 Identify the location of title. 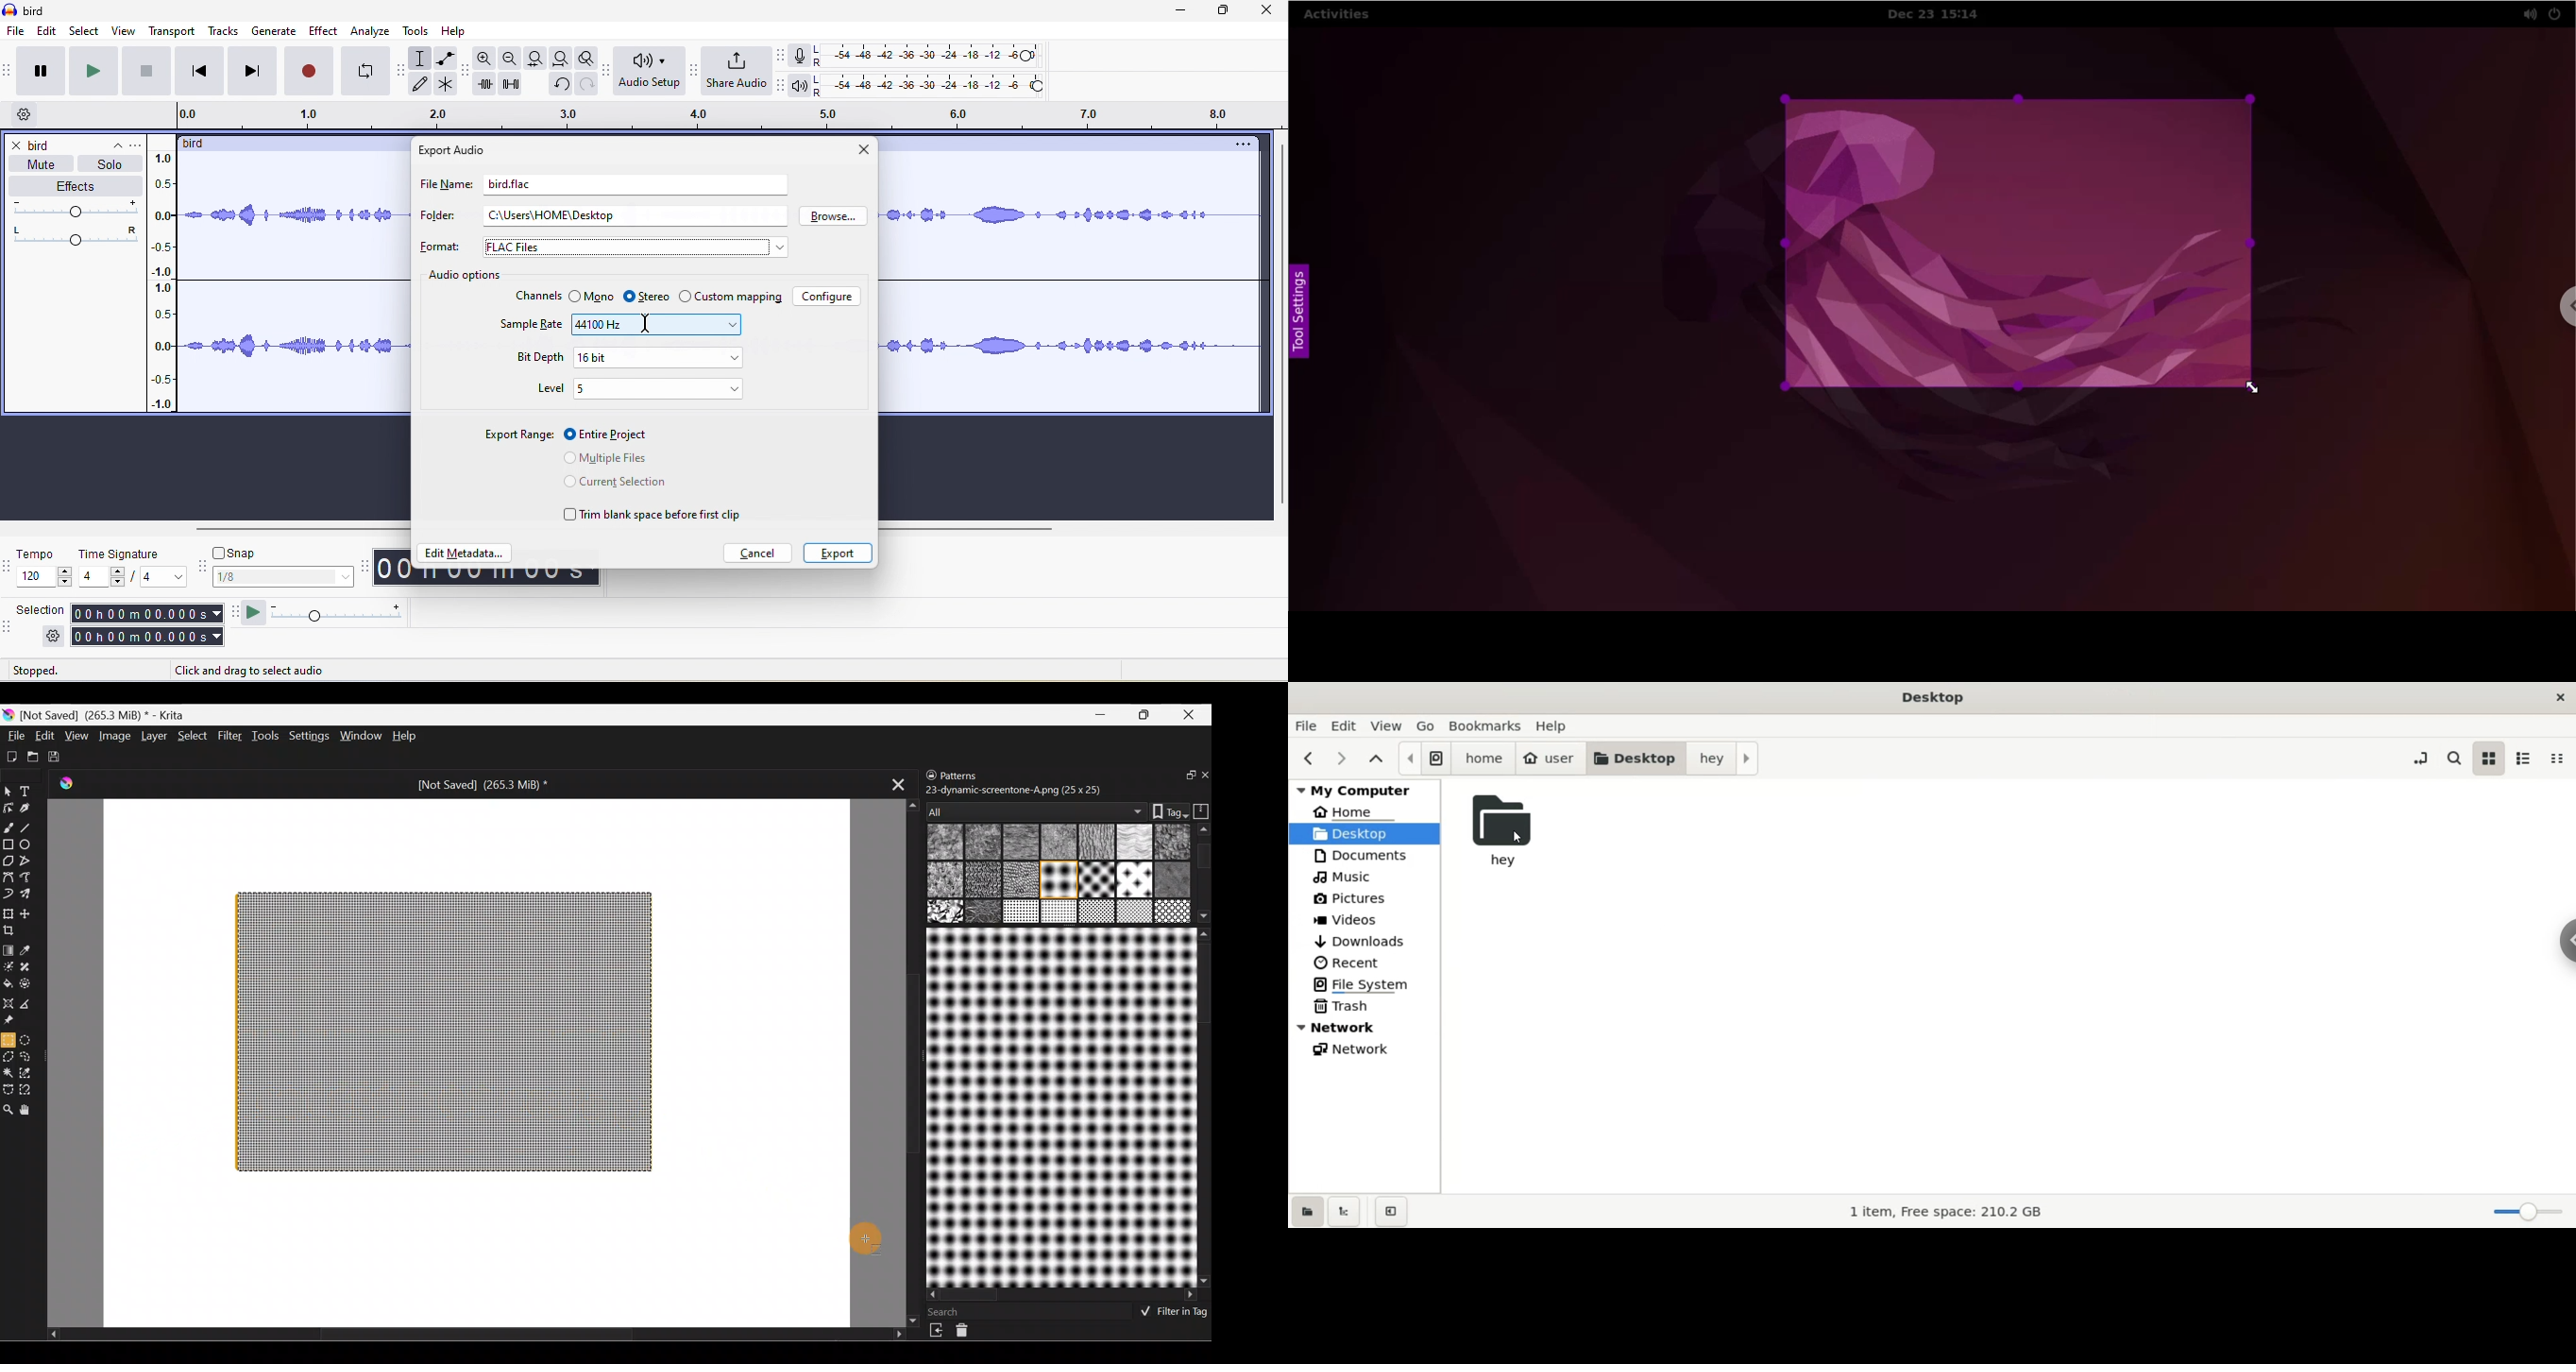
(26, 10).